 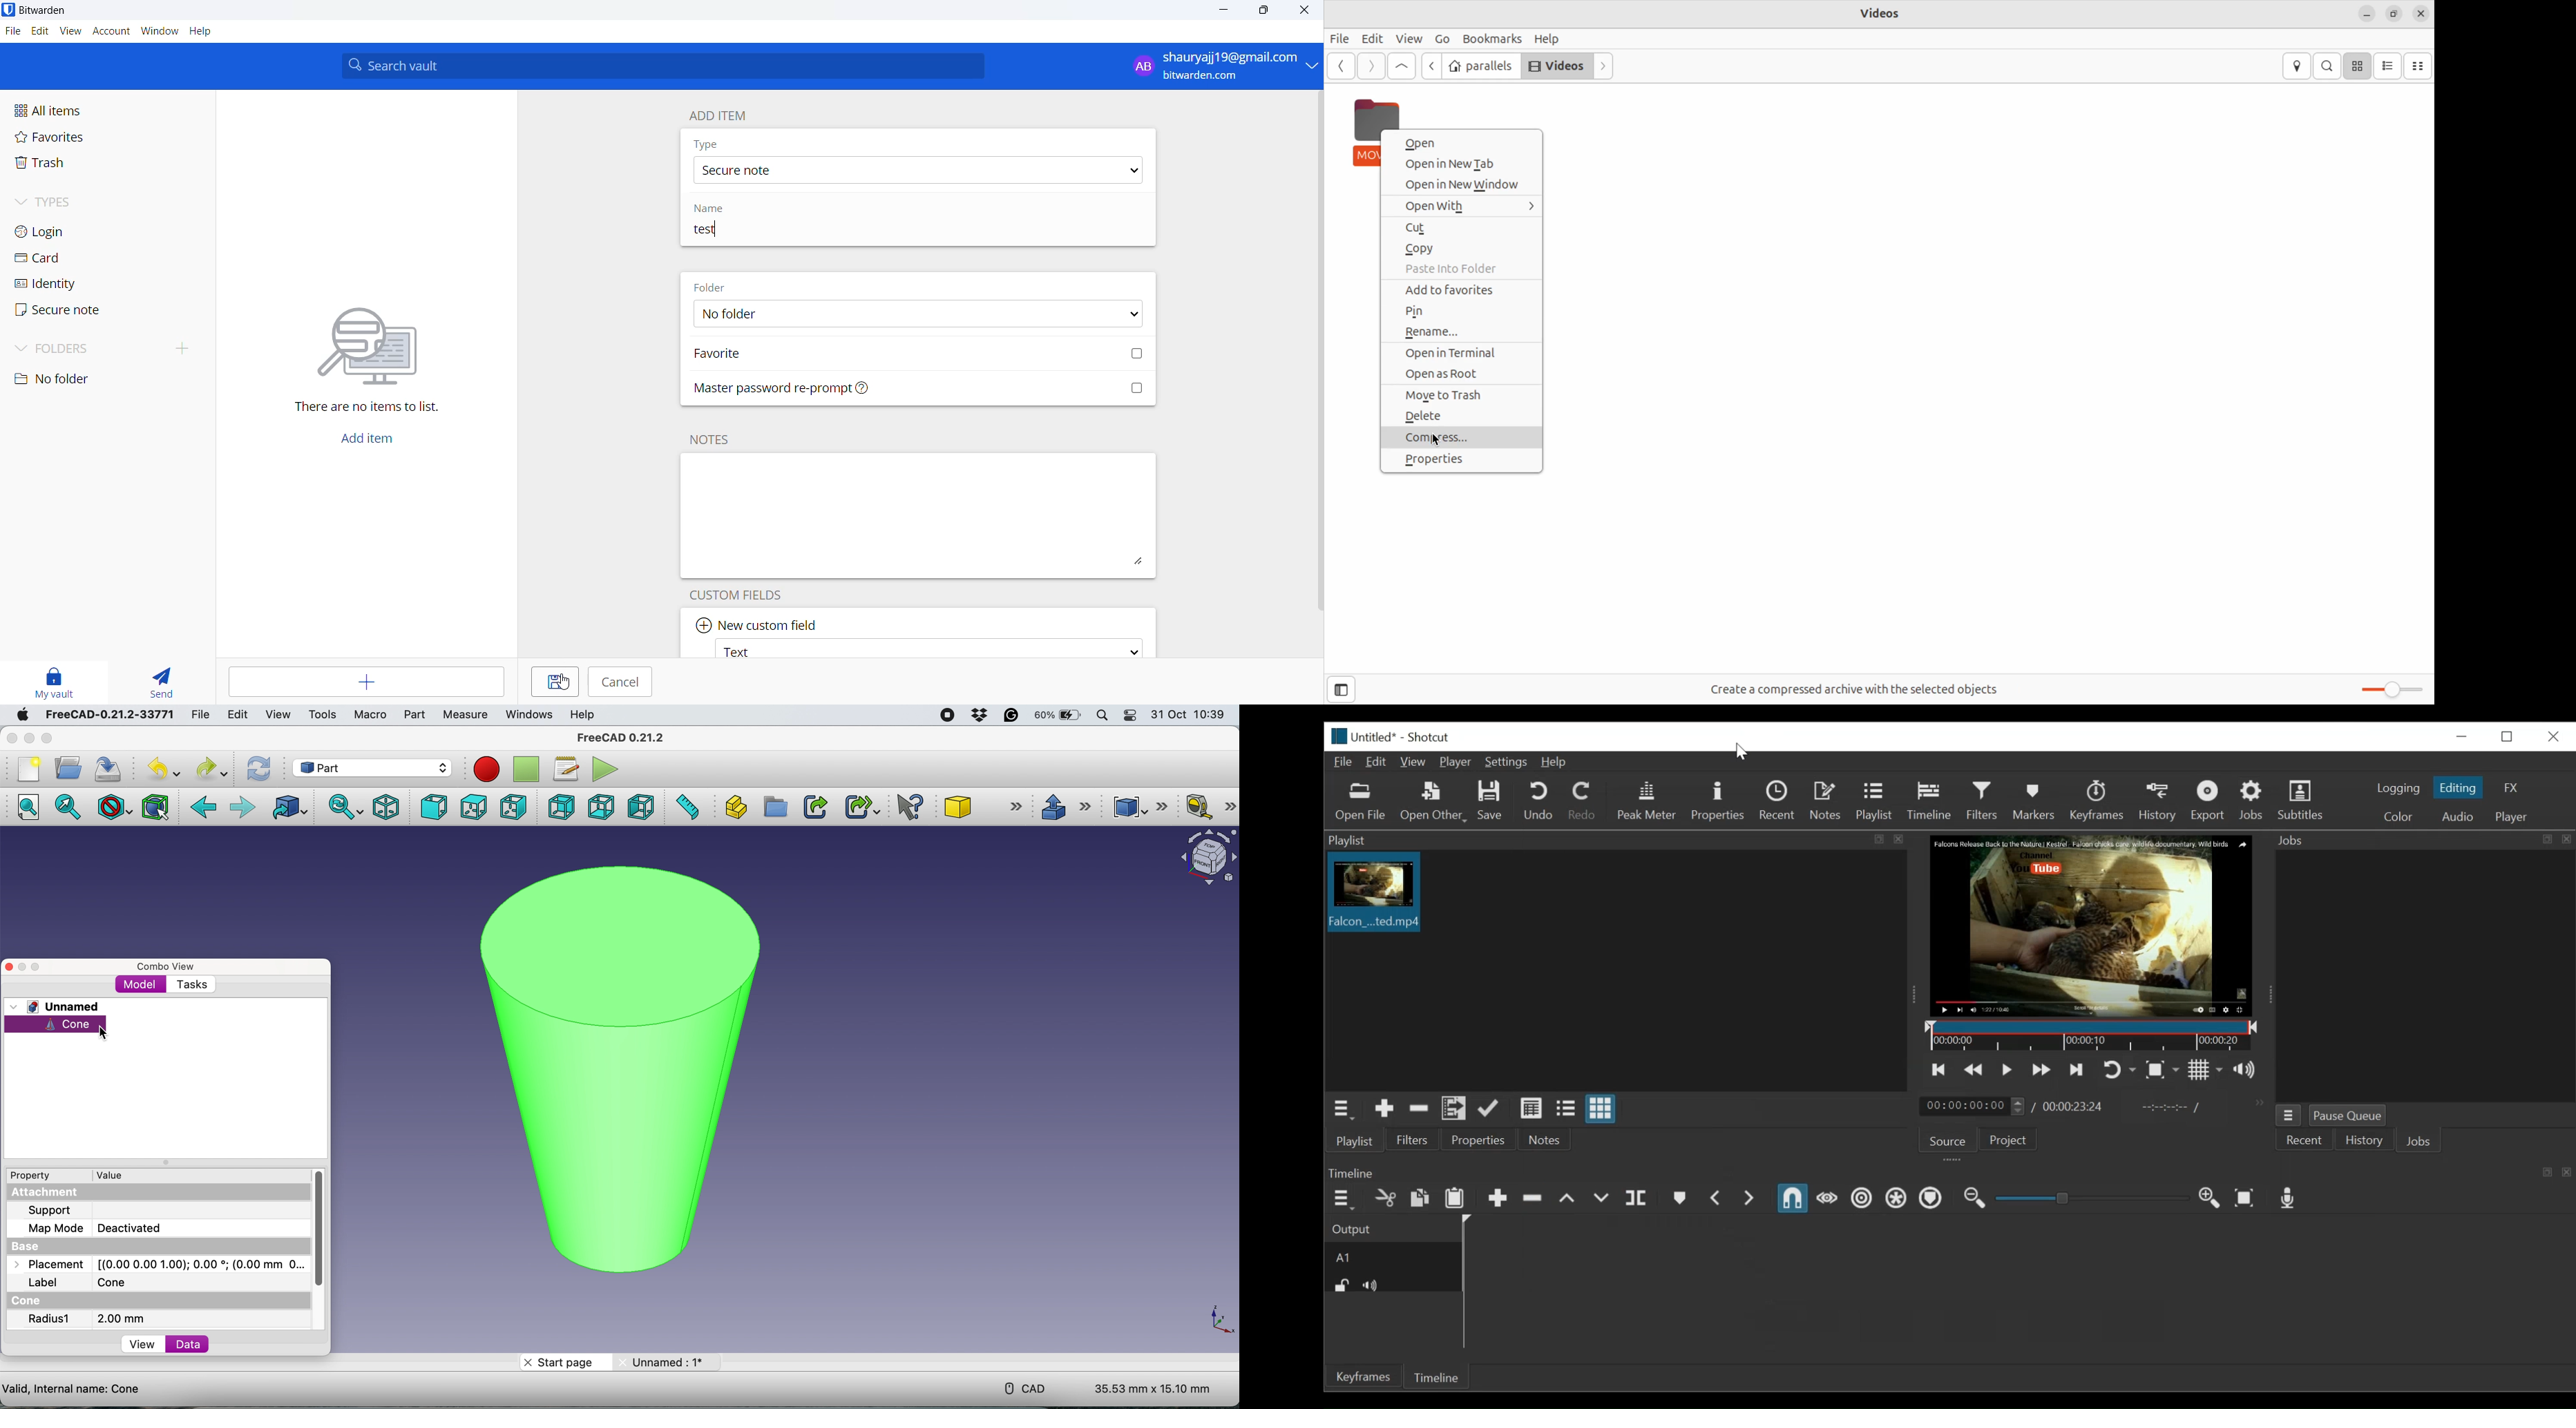 I want to click on save, so click(x=108, y=768).